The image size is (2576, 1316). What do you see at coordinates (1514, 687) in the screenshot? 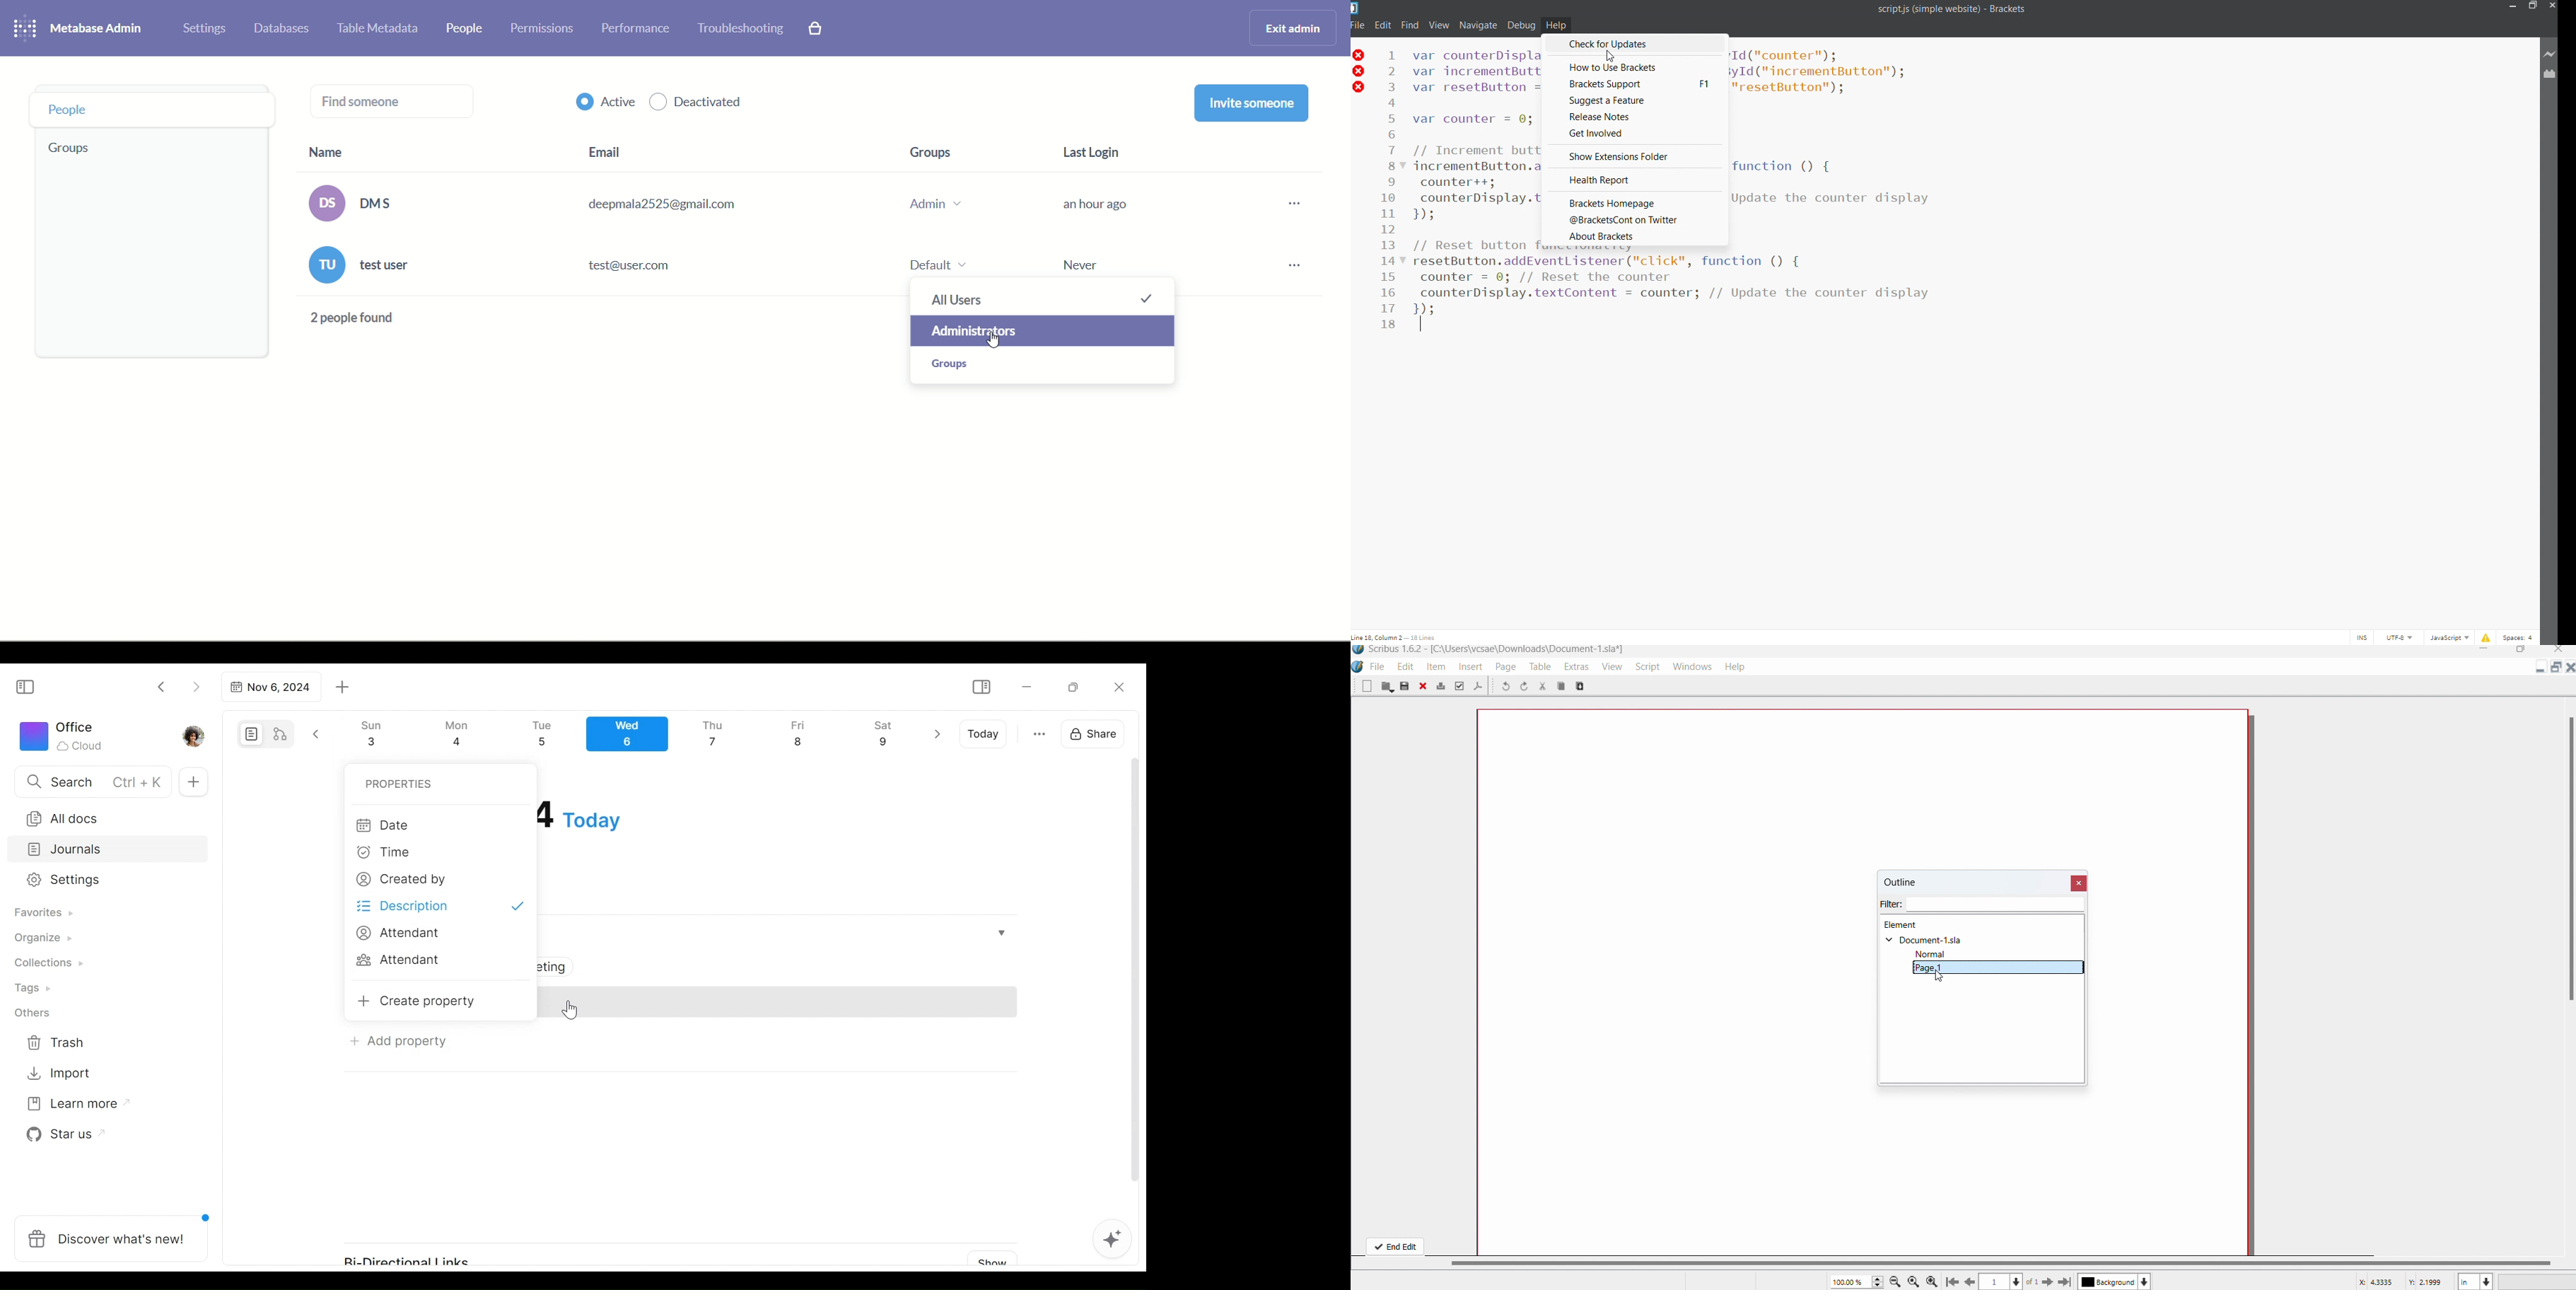
I see `` at bounding box center [1514, 687].